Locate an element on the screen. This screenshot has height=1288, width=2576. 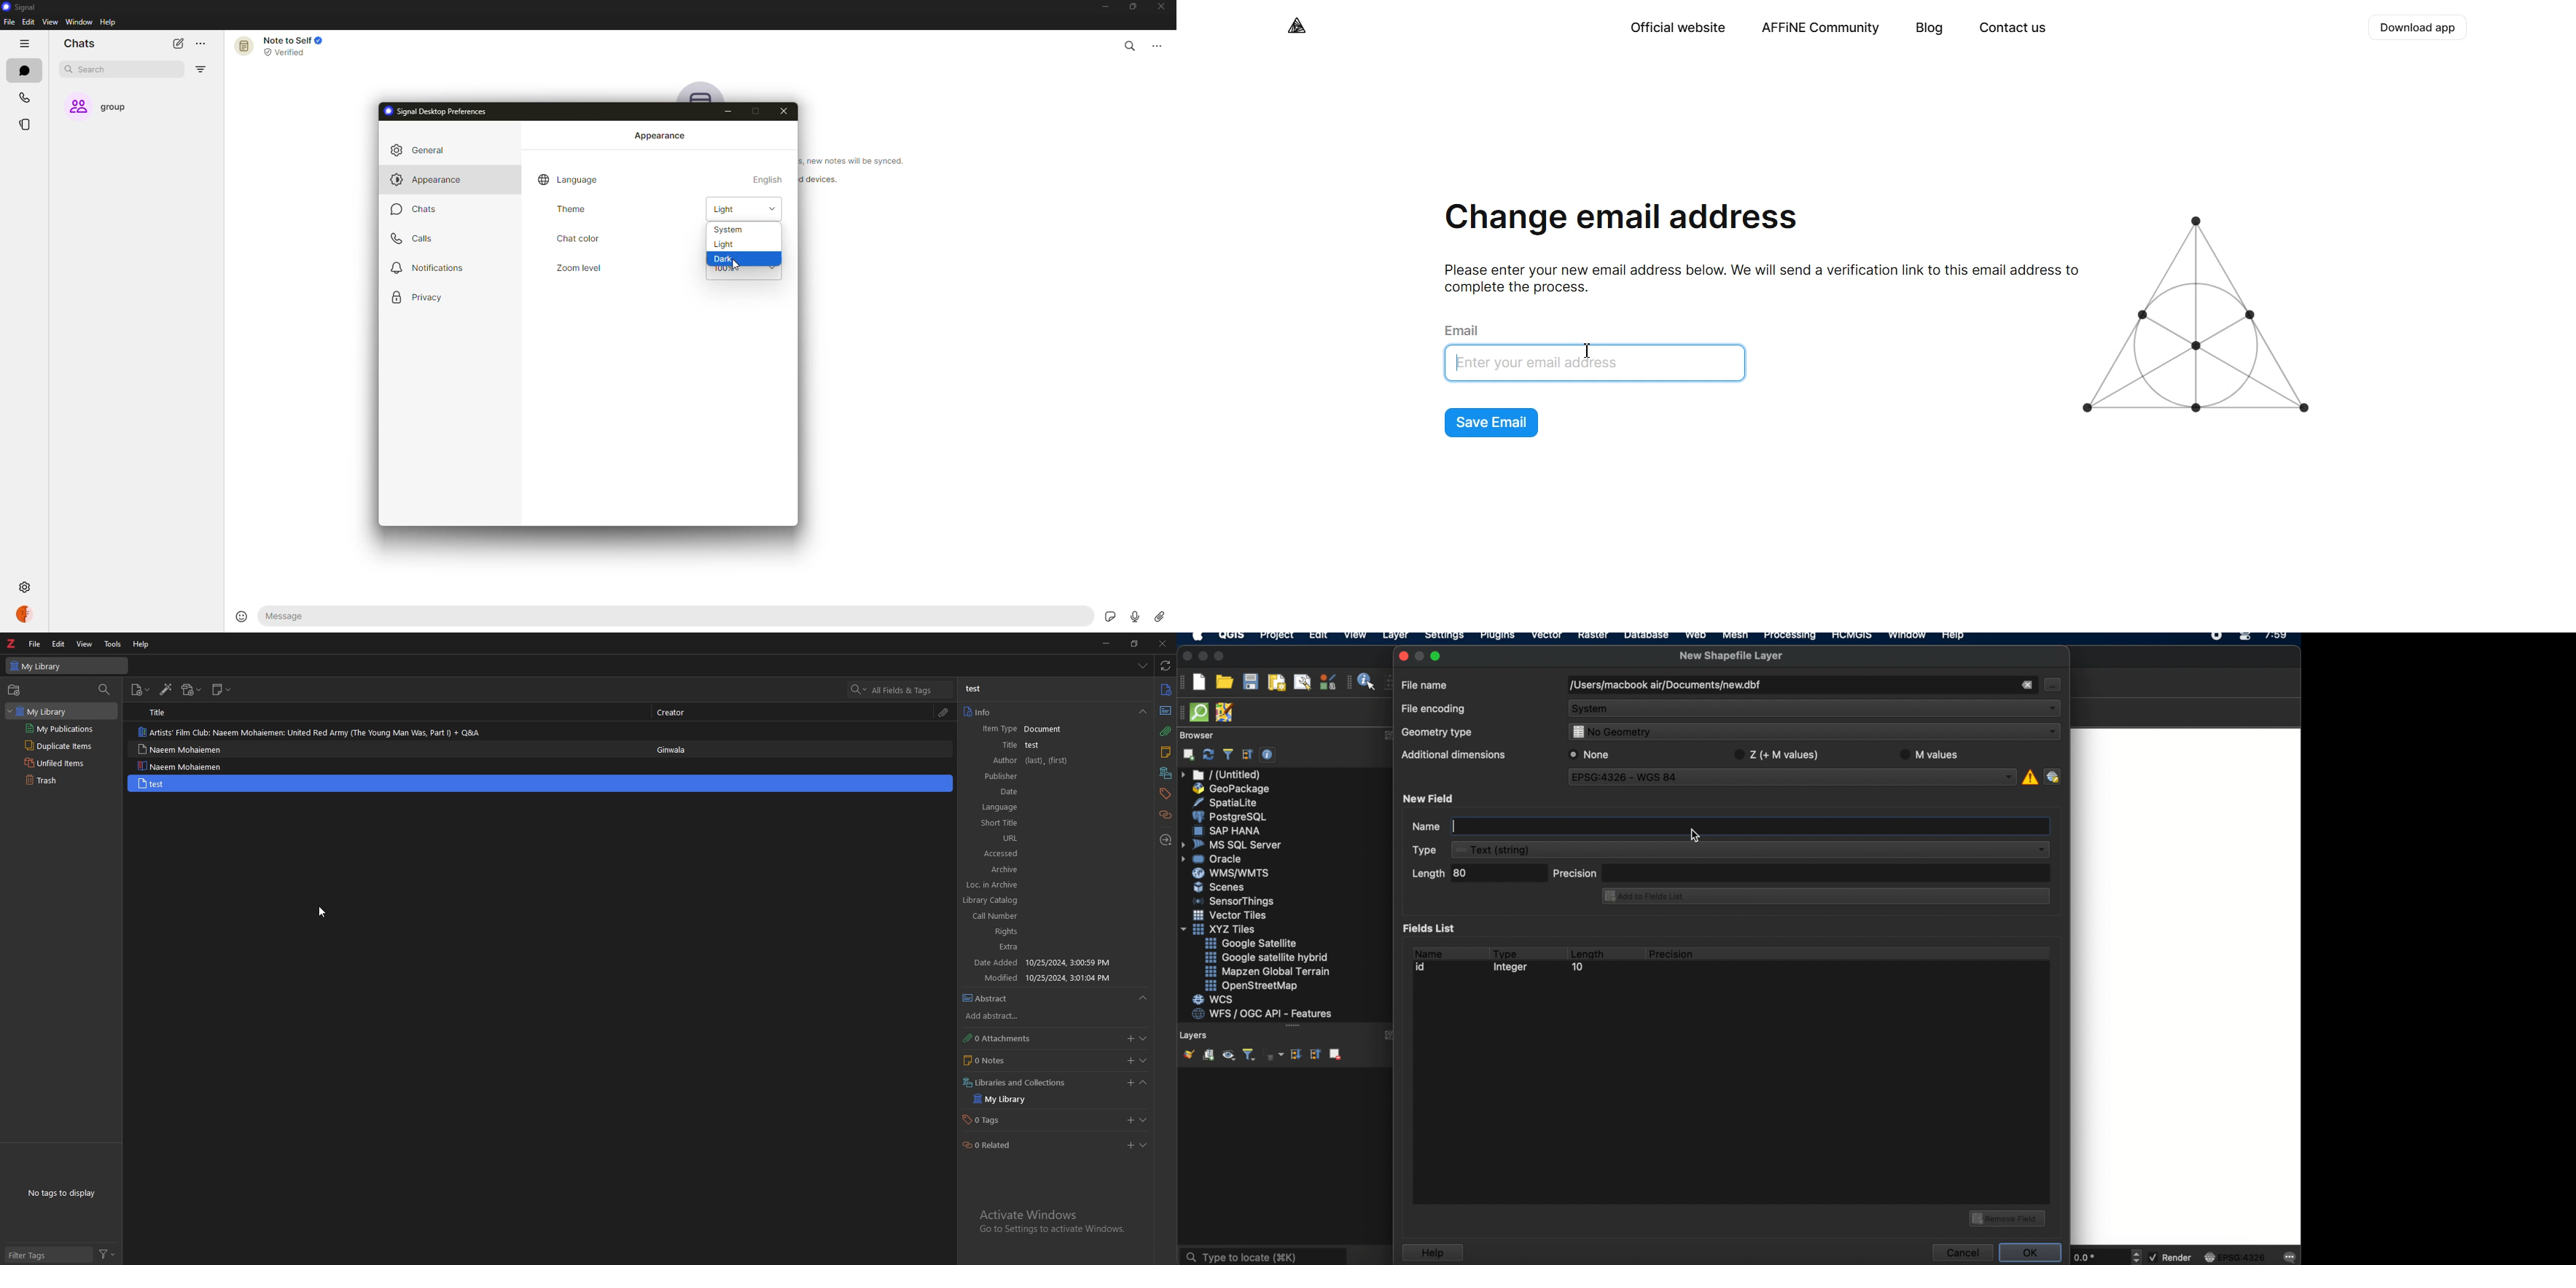
publisher input is located at coordinates (1066, 777).